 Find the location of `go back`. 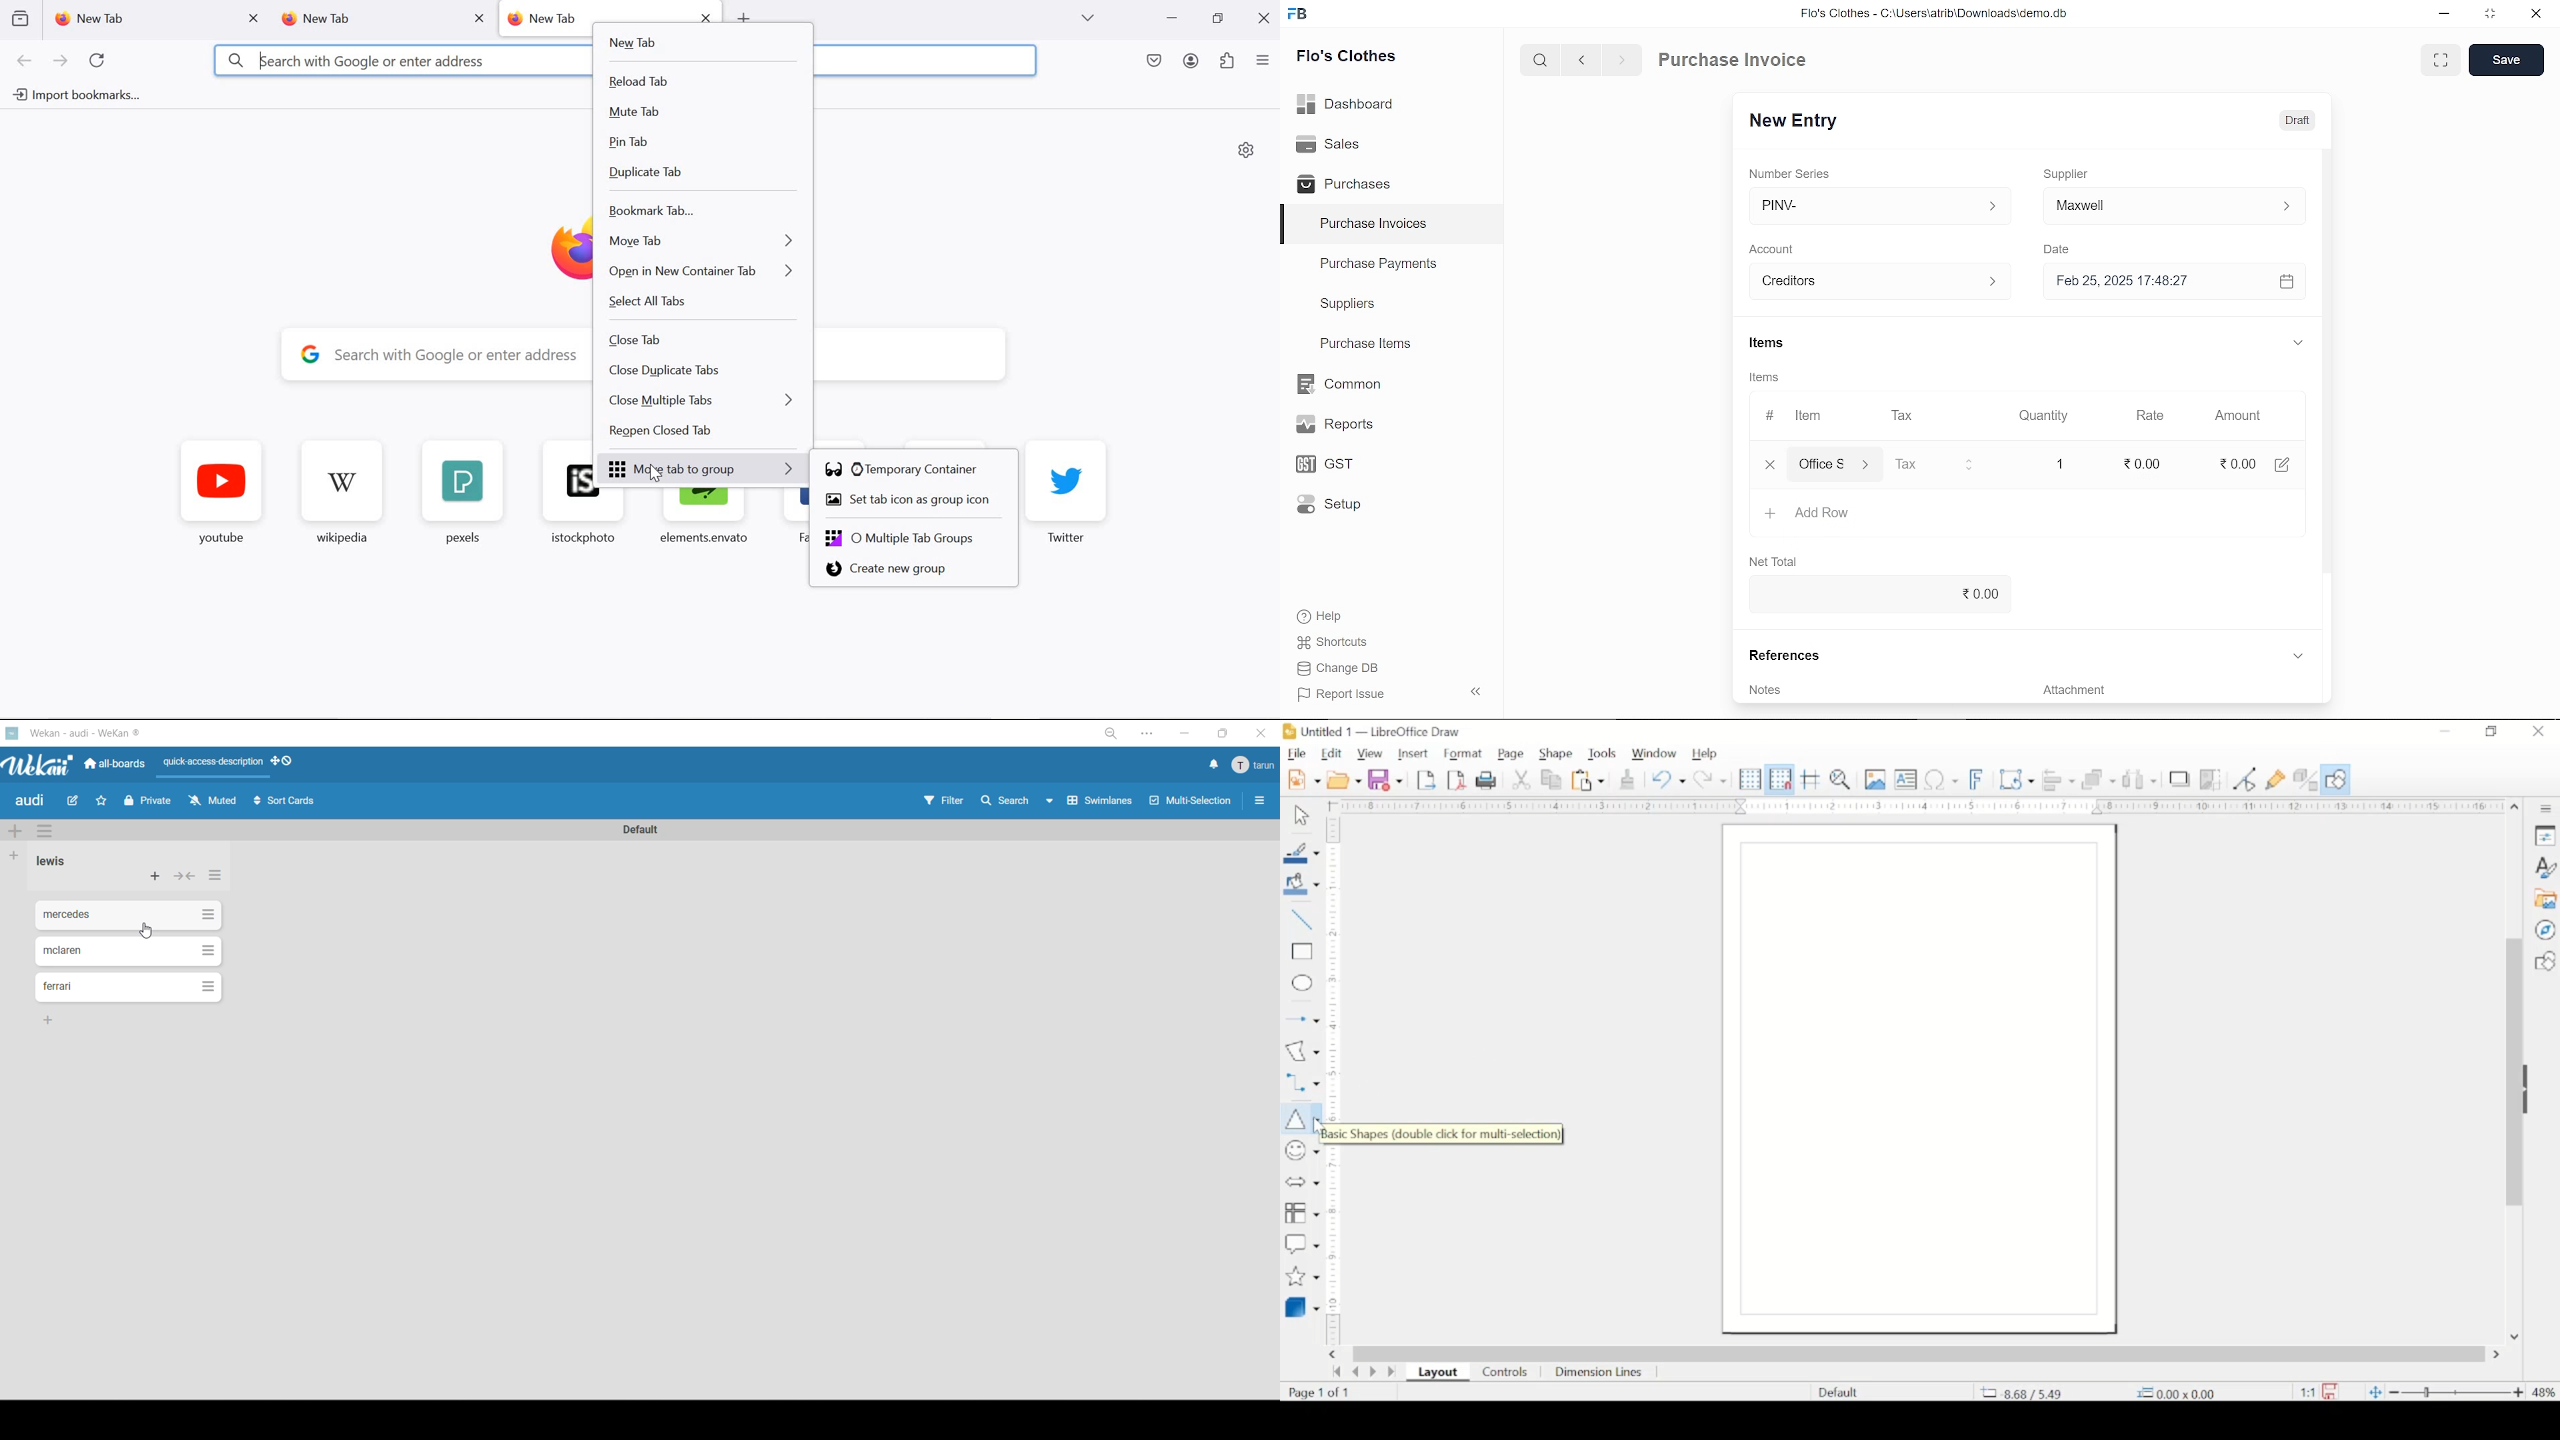

go back is located at coordinates (1337, 1371).